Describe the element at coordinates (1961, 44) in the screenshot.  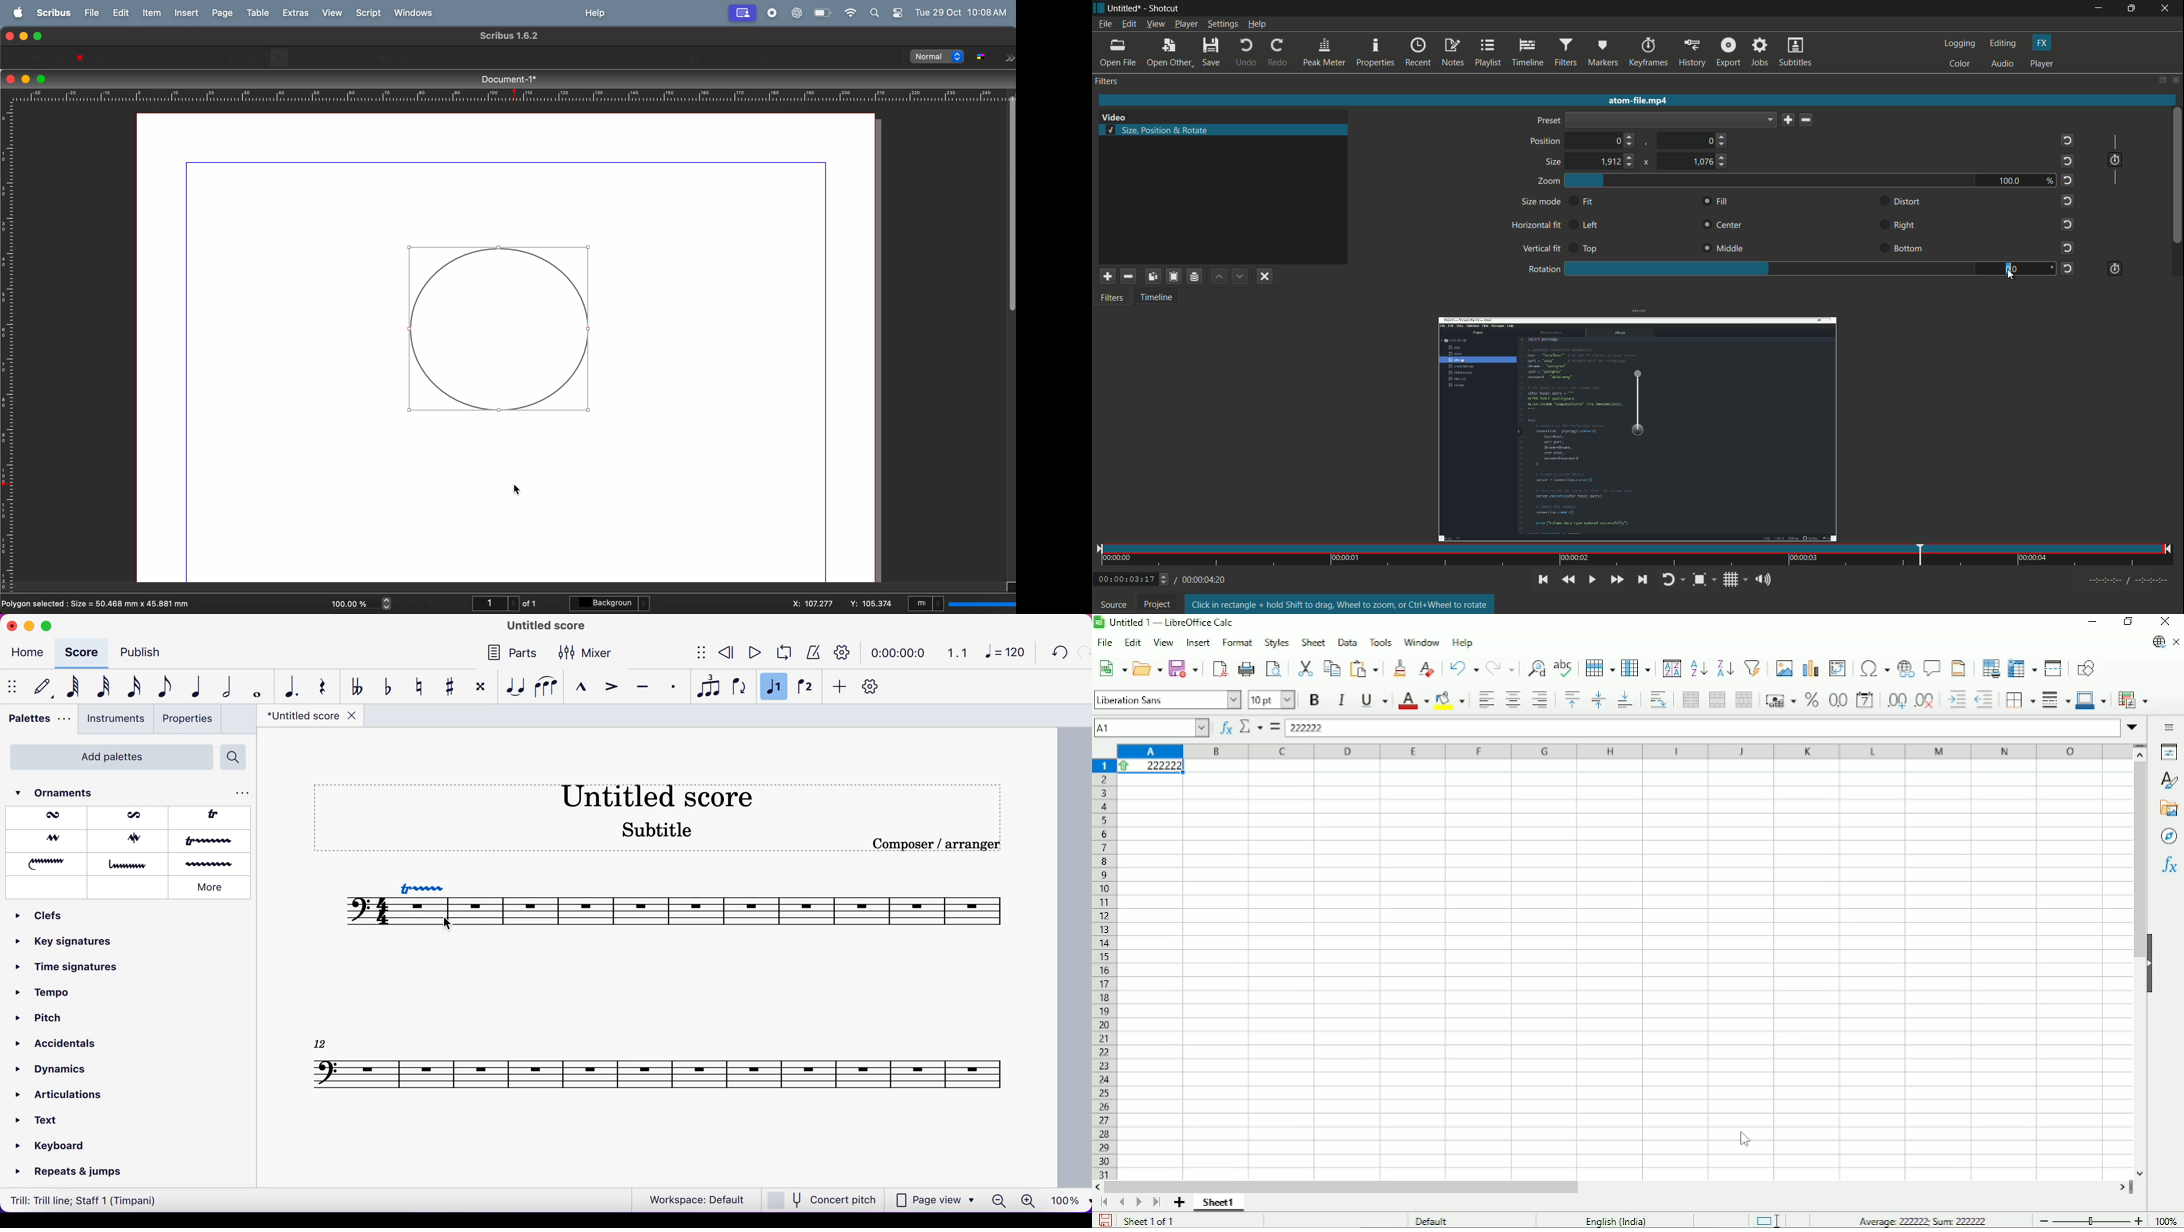
I see `logging` at that location.